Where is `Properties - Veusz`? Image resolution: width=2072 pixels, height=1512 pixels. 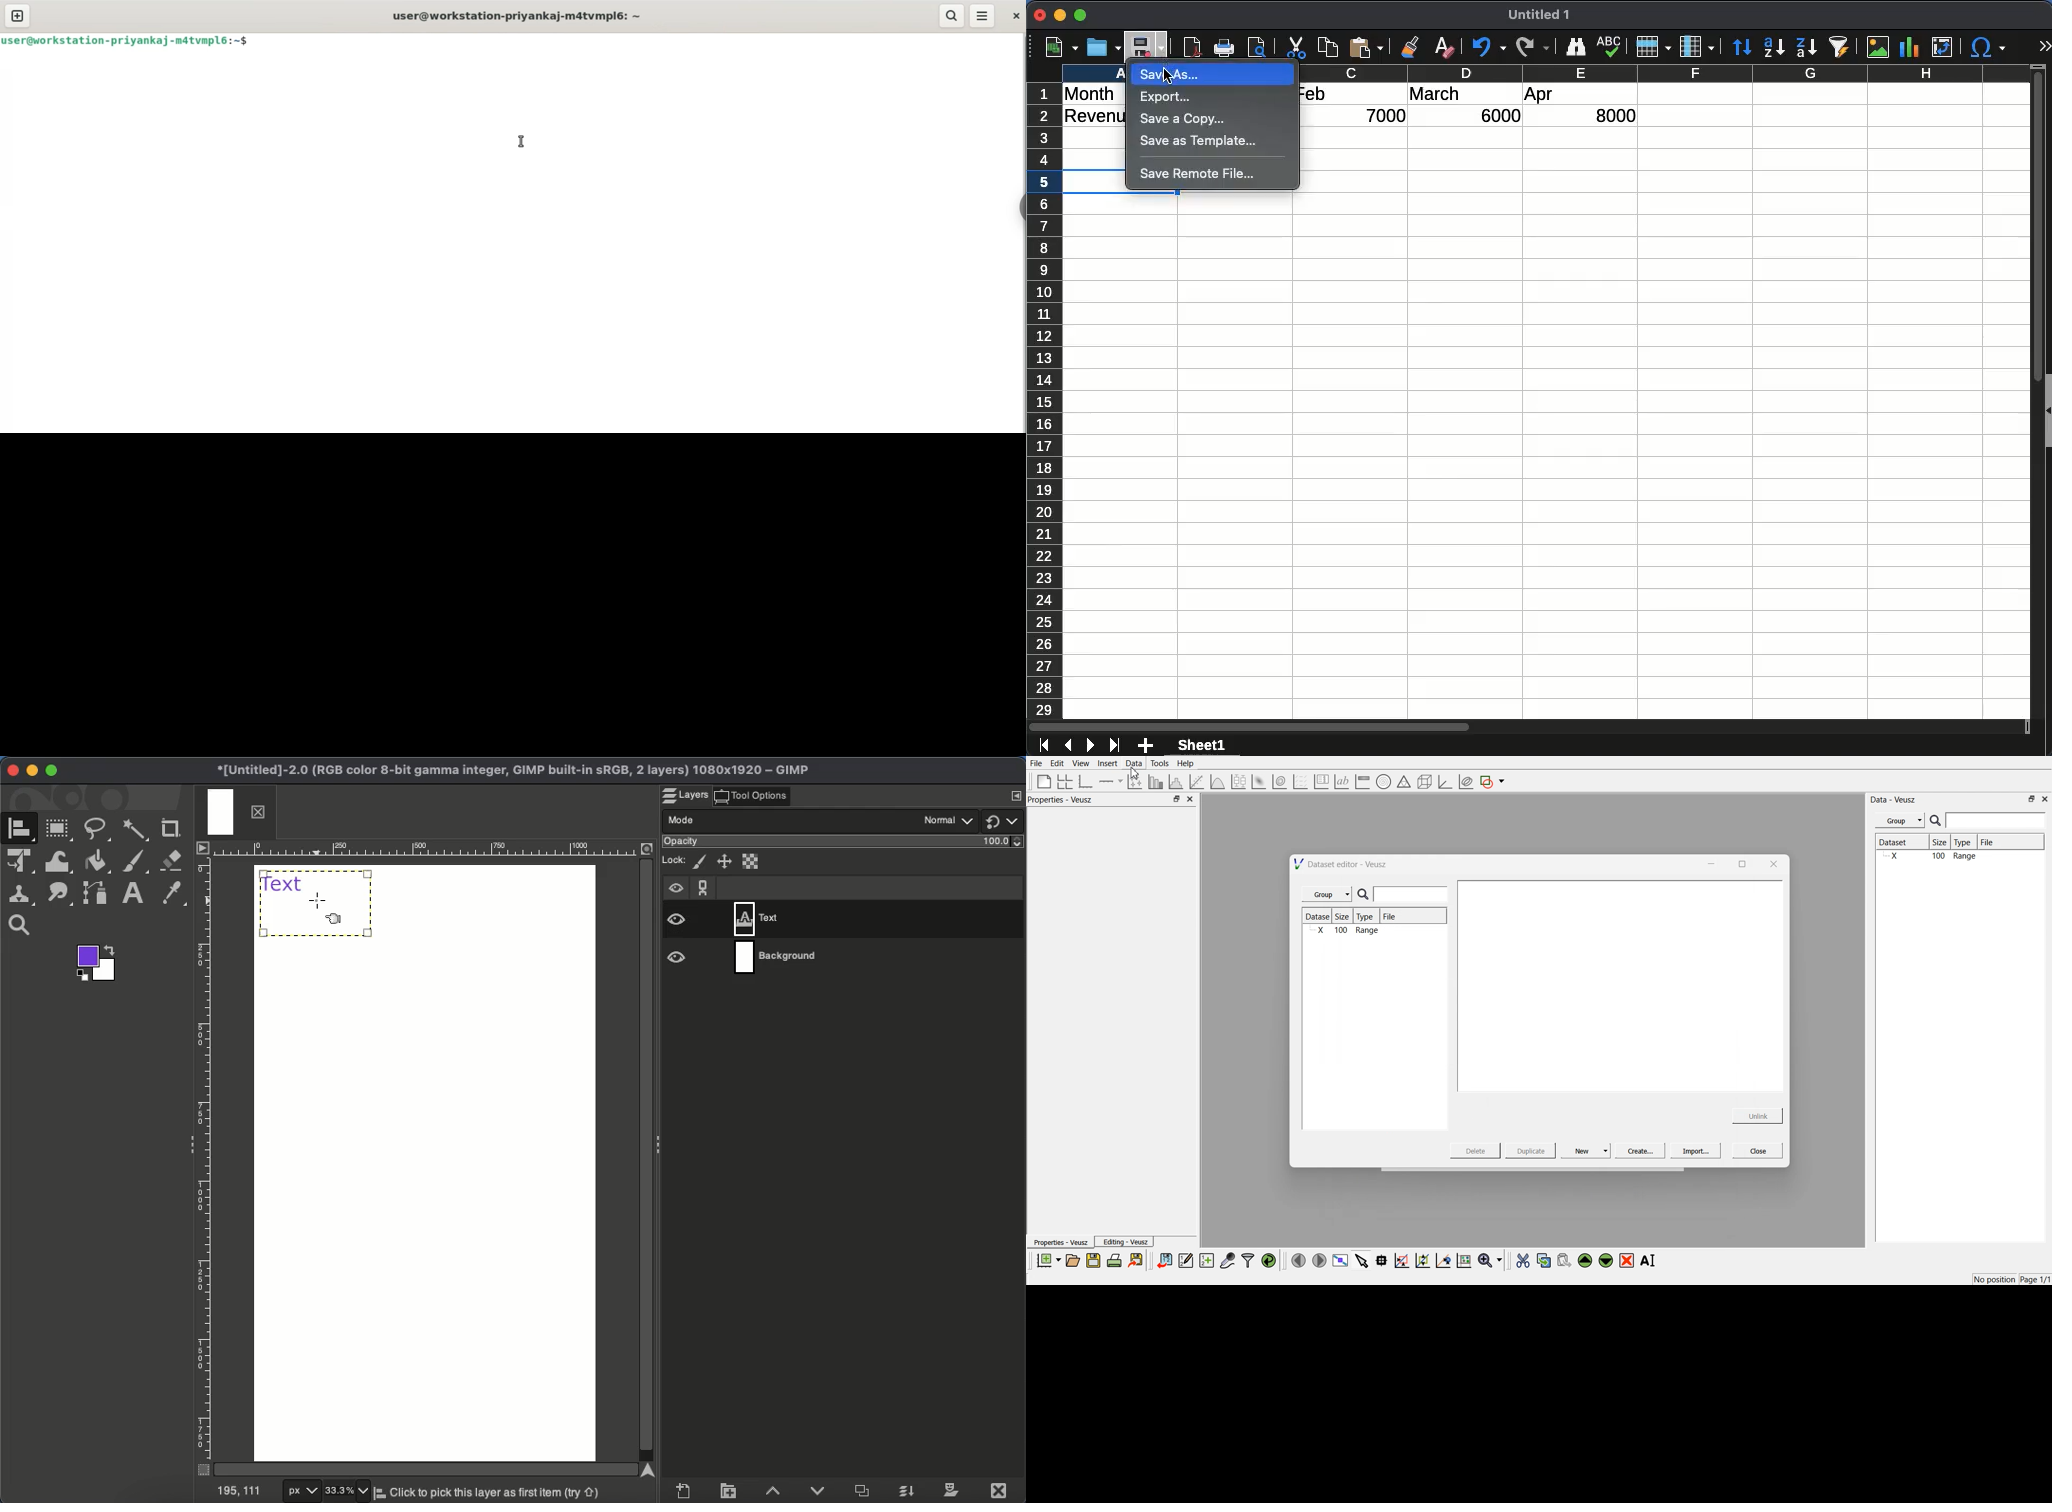 Properties - Veusz is located at coordinates (1060, 1243).